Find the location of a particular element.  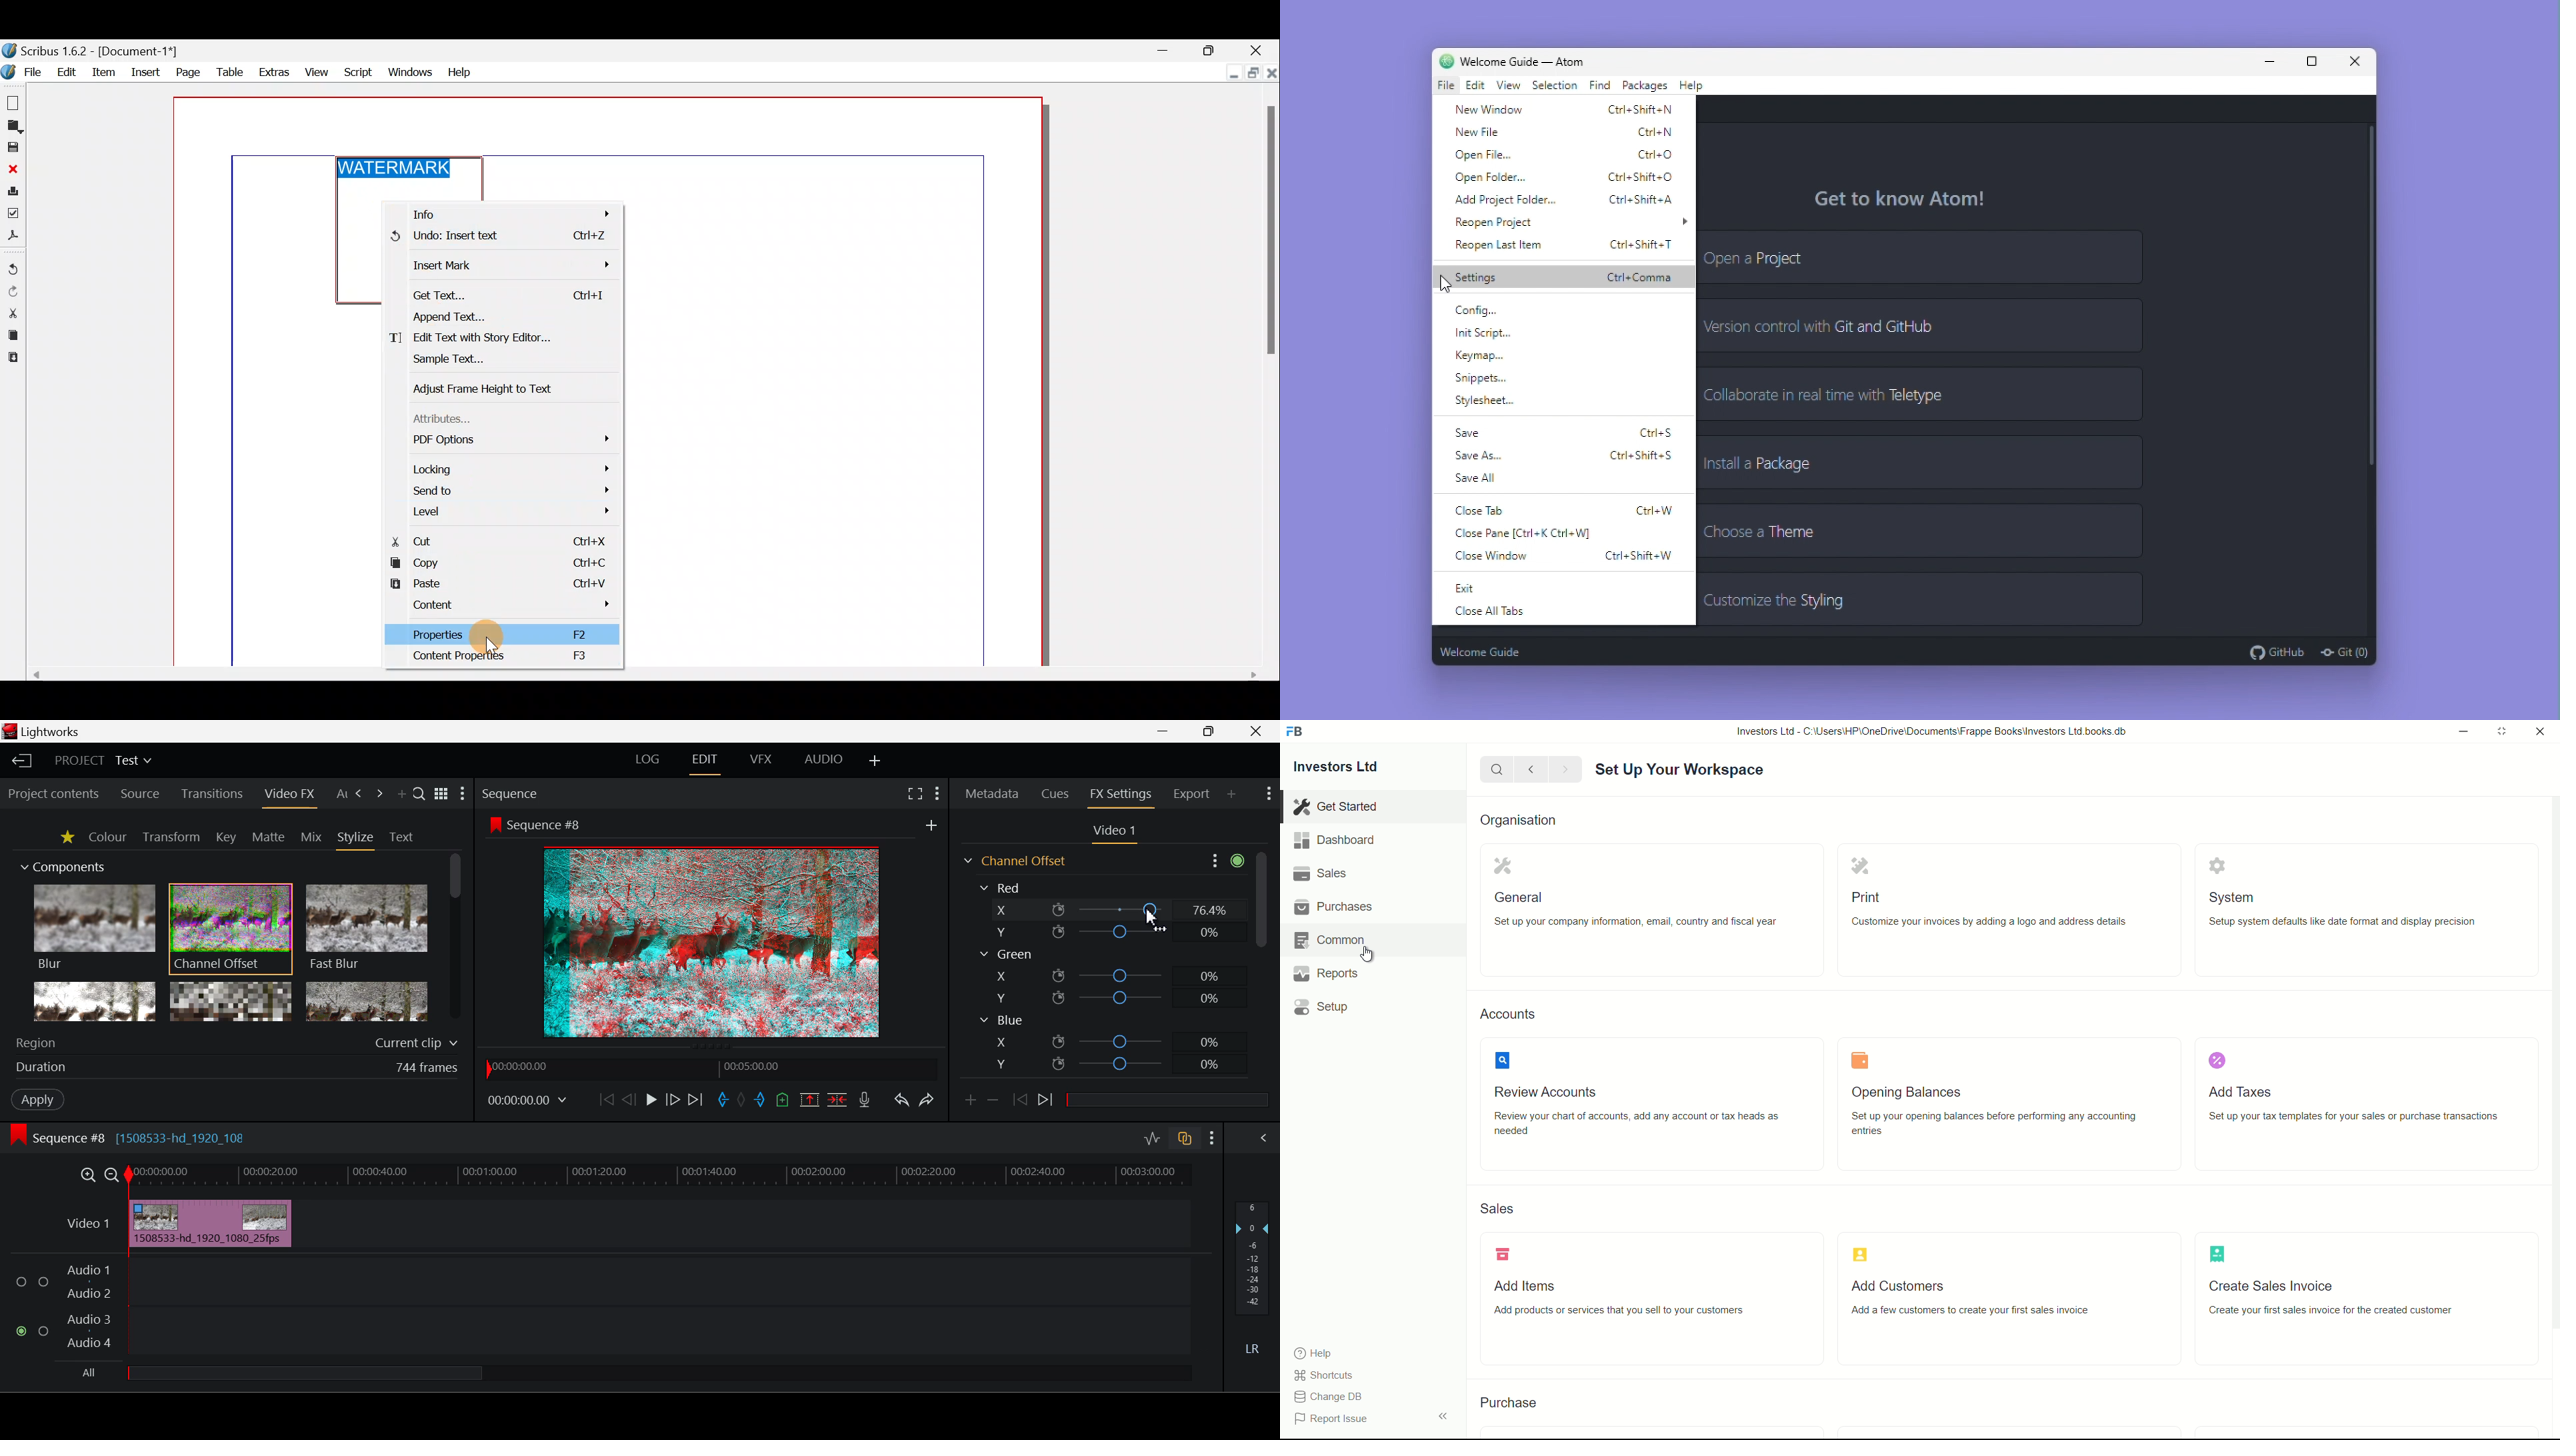

Selection is located at coordinates (1556, 86).